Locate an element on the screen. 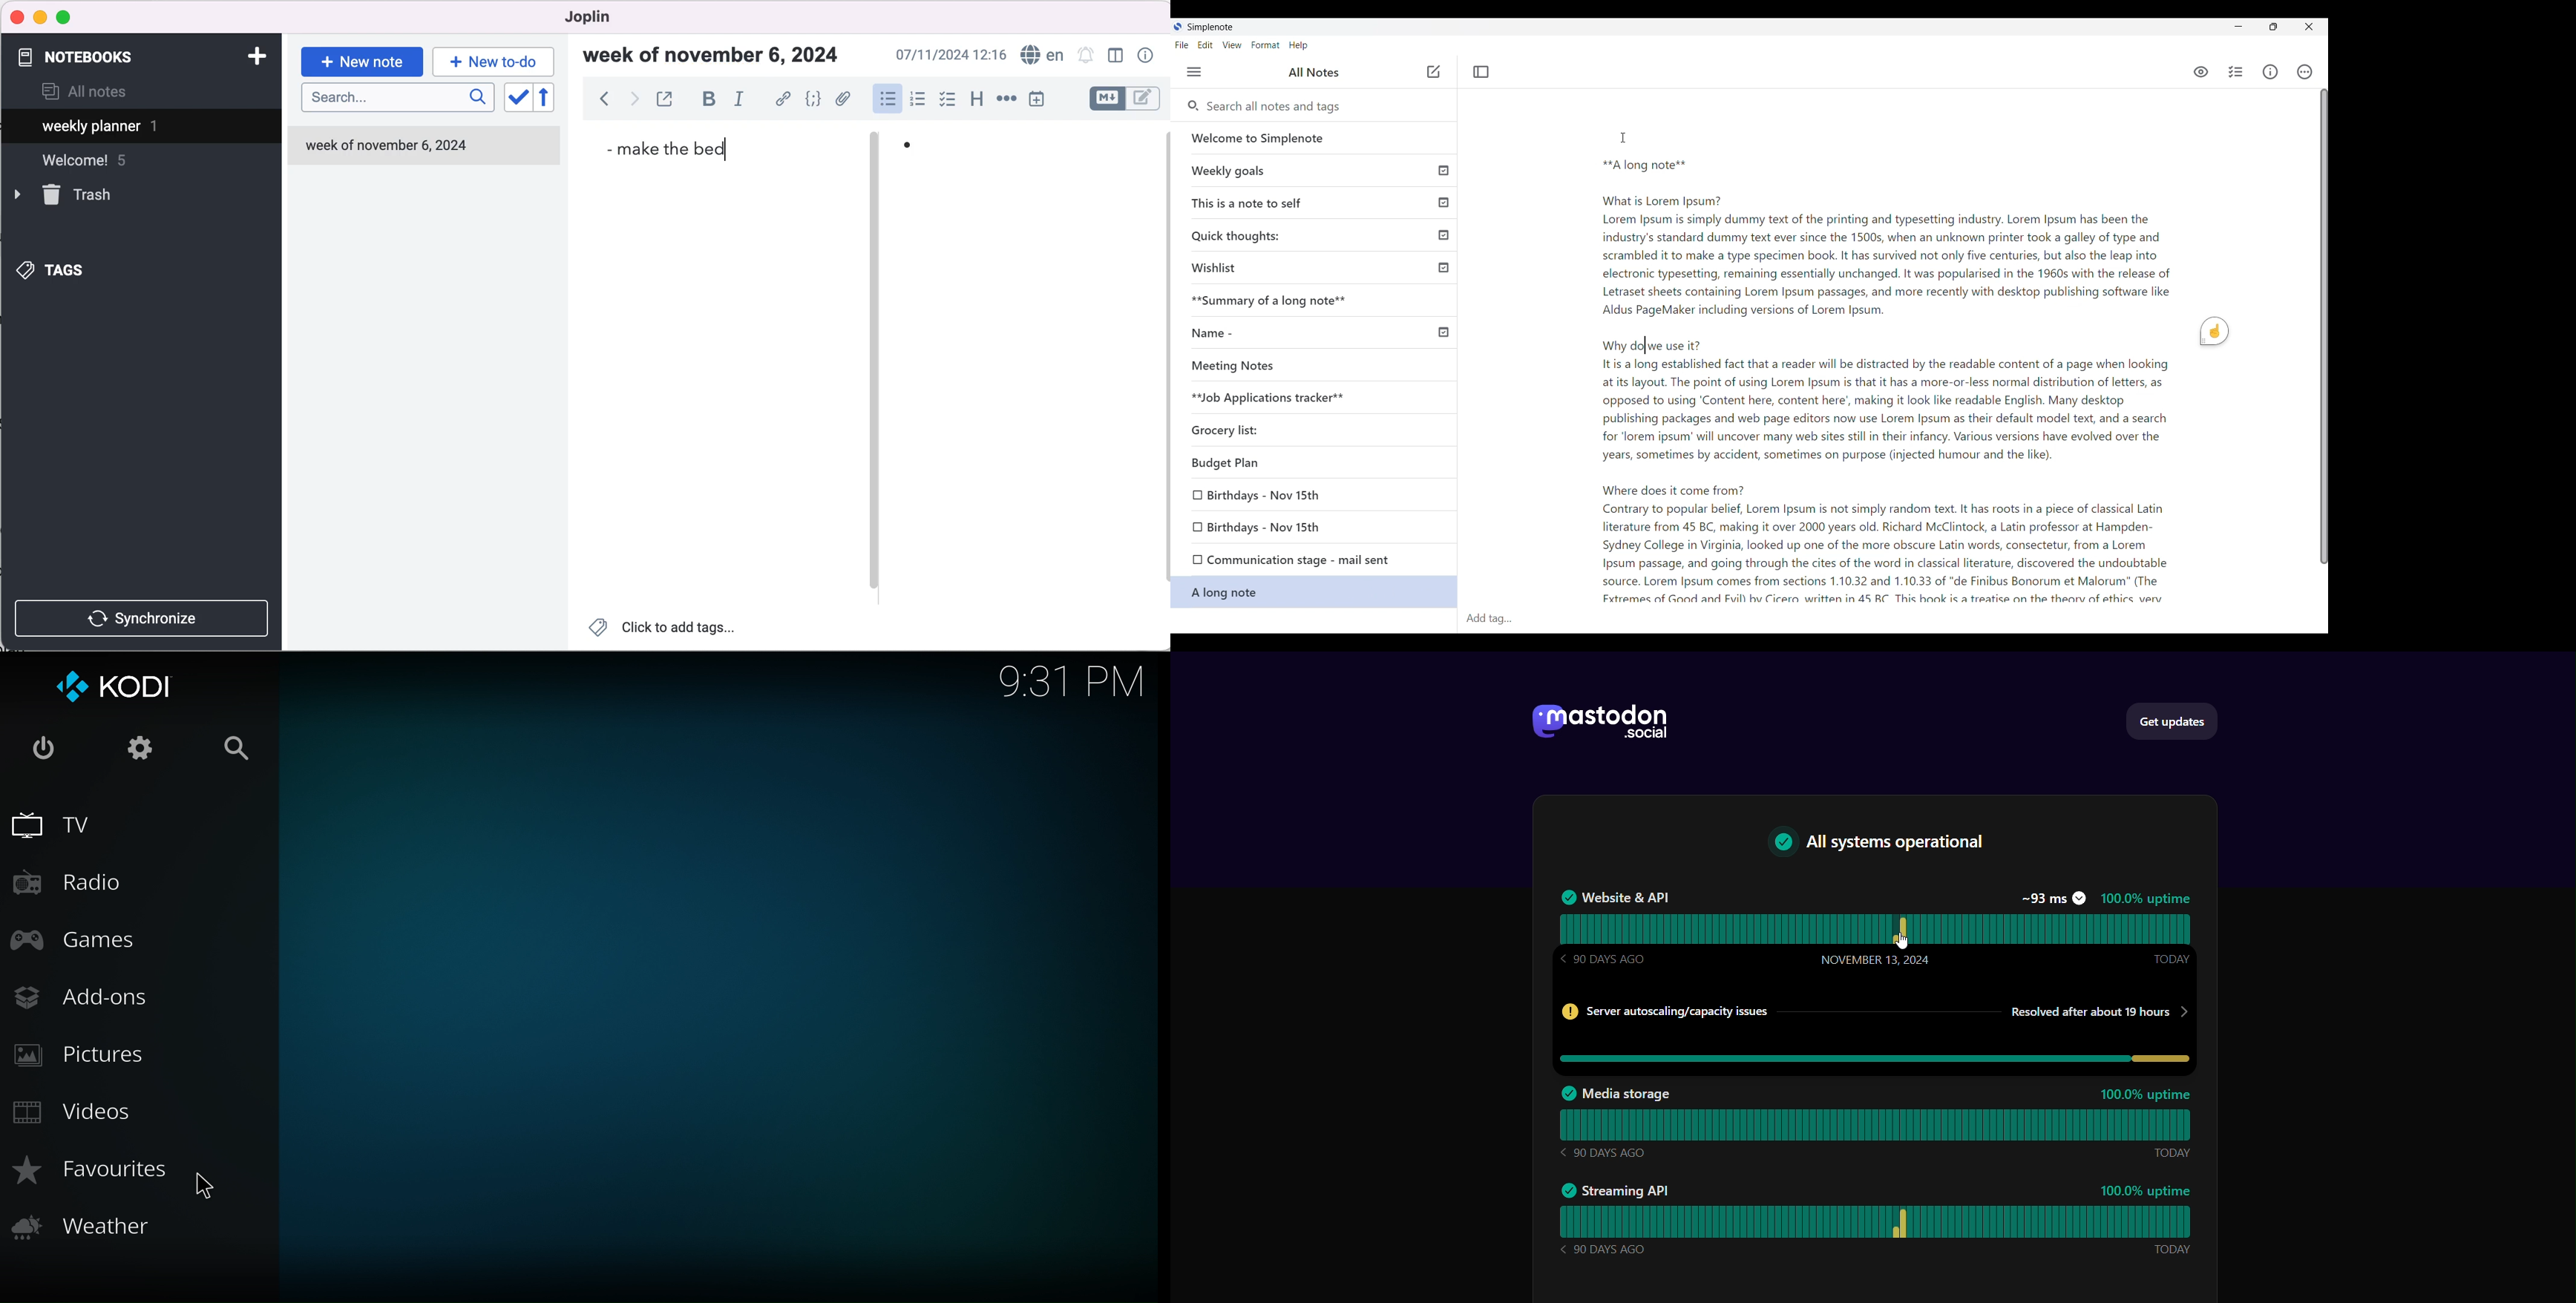 Image resolution: width=2576 pixels, height=1316 pixels. toggle editors is located at coordinates (1125, 100).